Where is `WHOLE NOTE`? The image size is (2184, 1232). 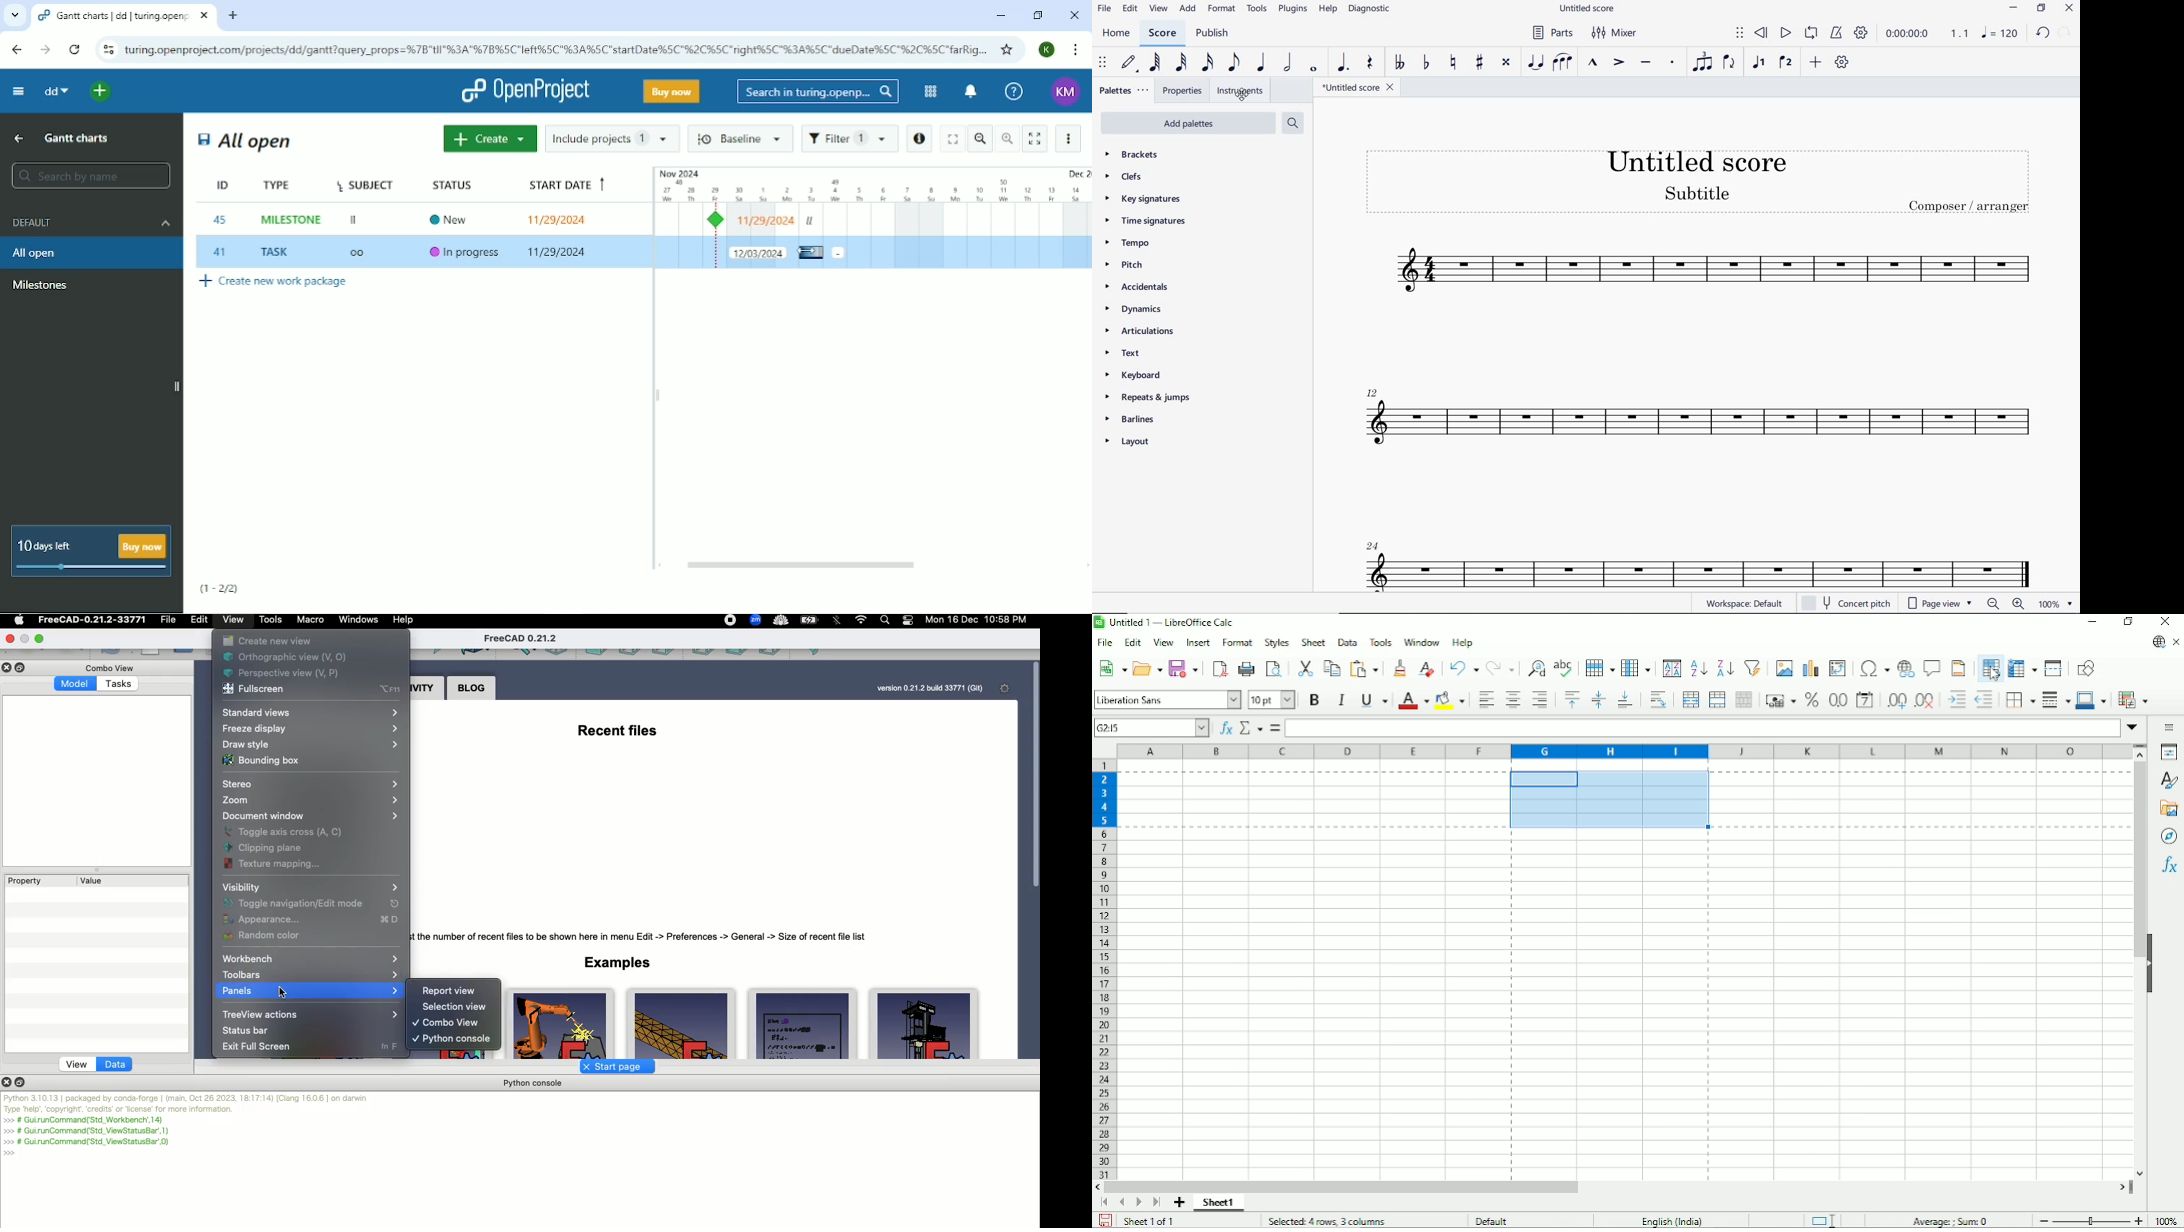 WHOLE NOTE is located at coordinates (1314, 71).